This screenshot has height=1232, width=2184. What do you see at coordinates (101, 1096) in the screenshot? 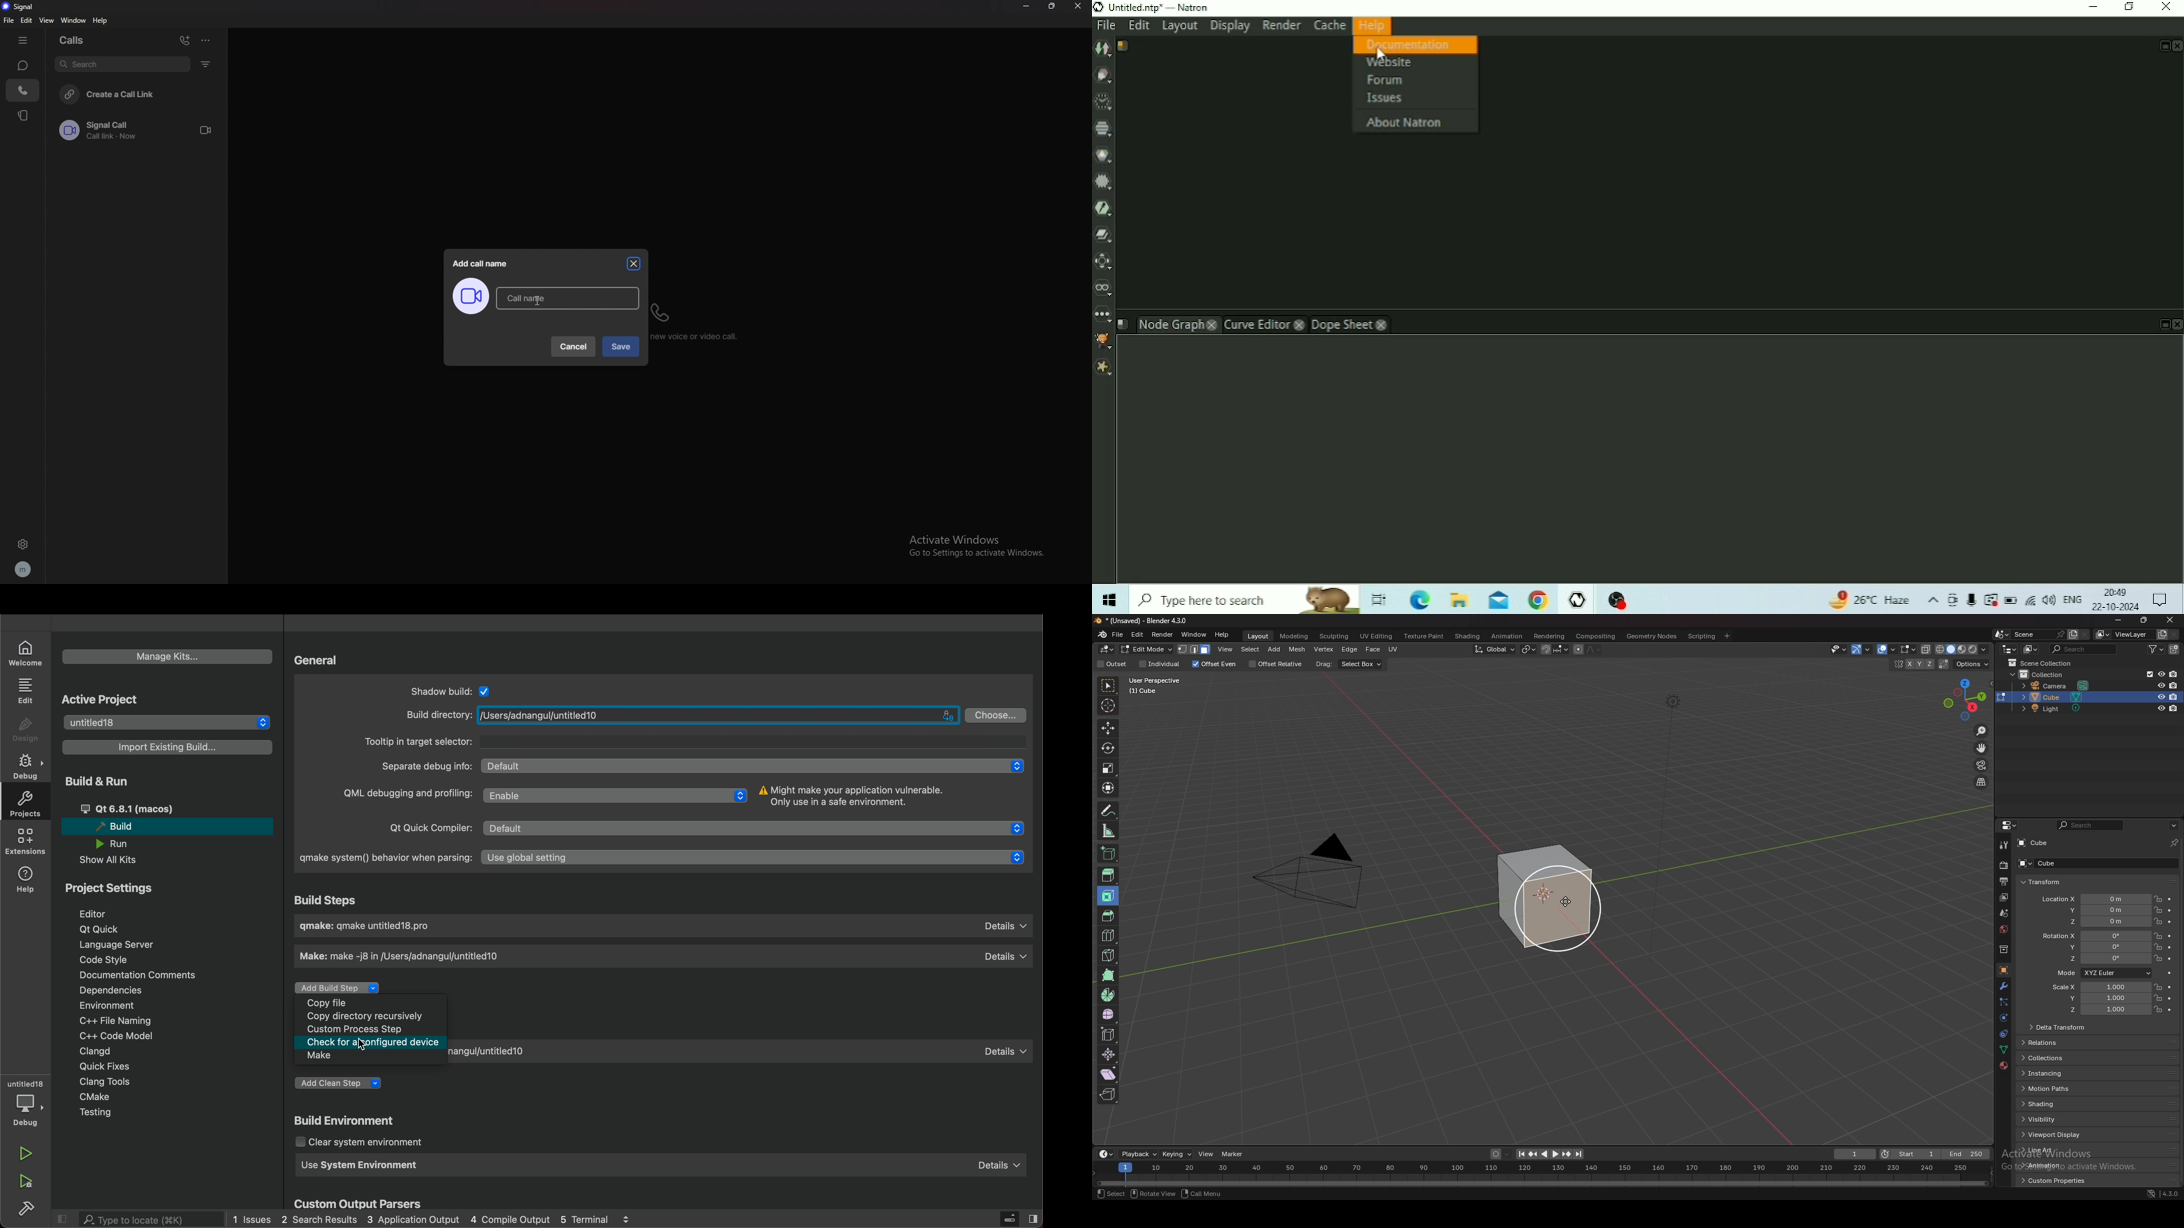
I see `cmake` at bounding box center [101, 1096].